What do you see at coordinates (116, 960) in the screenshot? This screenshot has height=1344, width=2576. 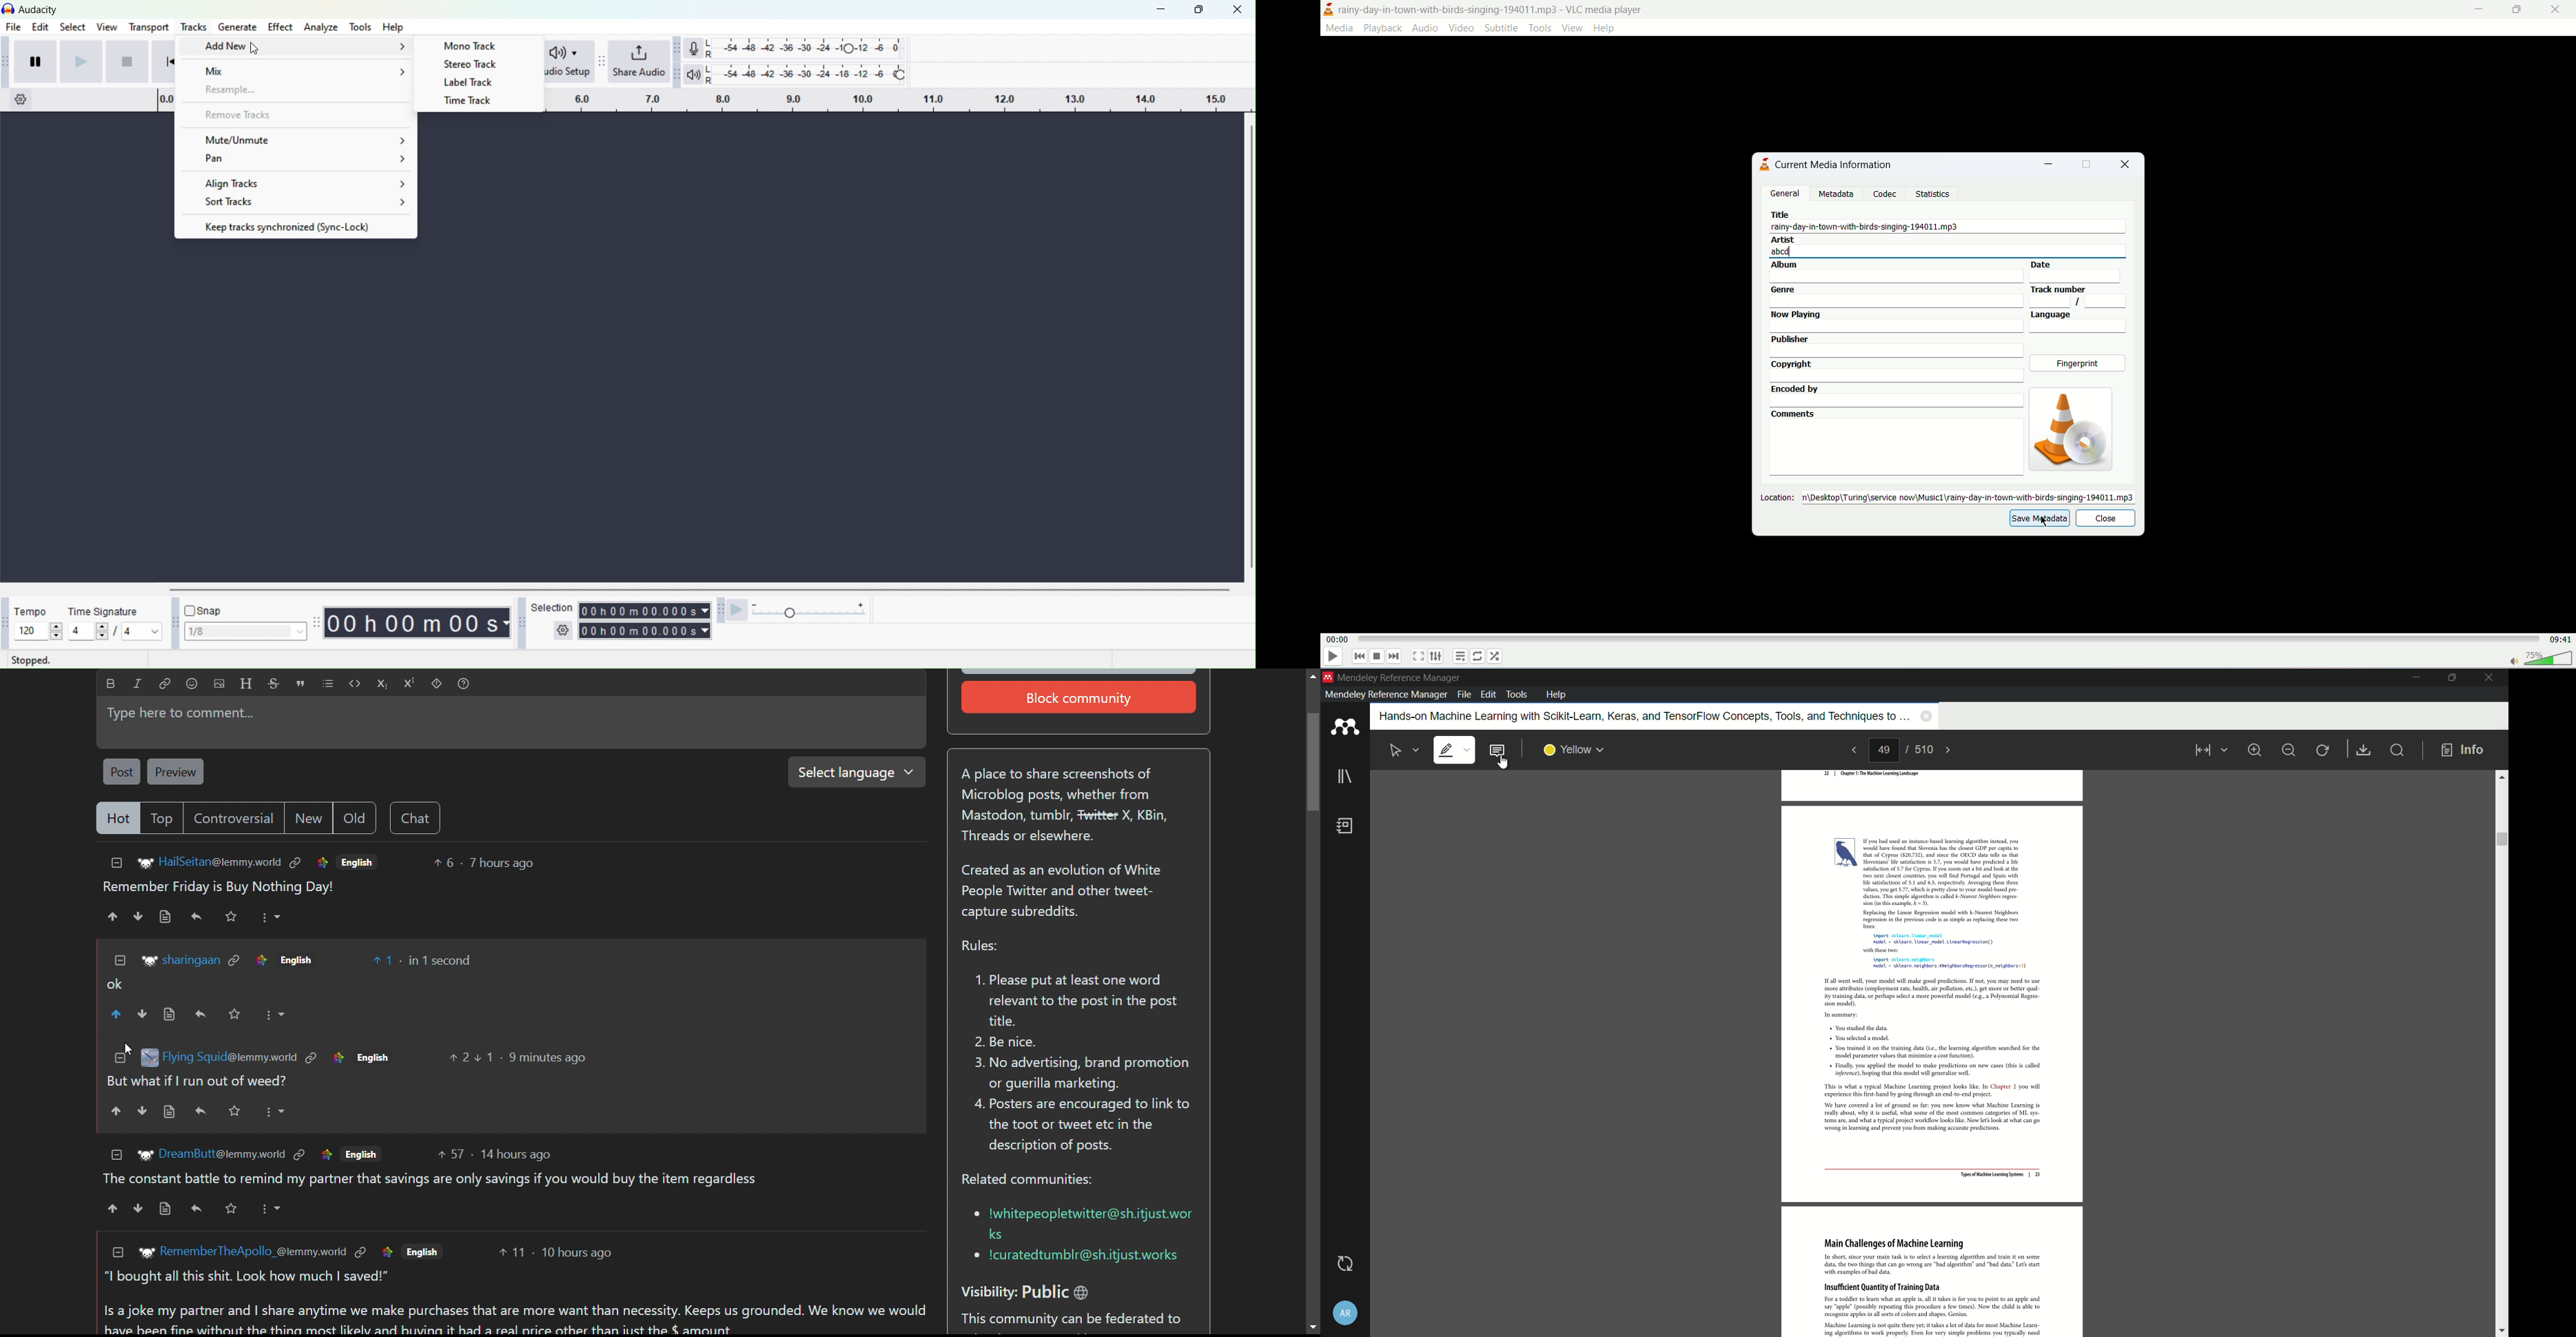 I see `collapse` at bounding box center [116, 960].